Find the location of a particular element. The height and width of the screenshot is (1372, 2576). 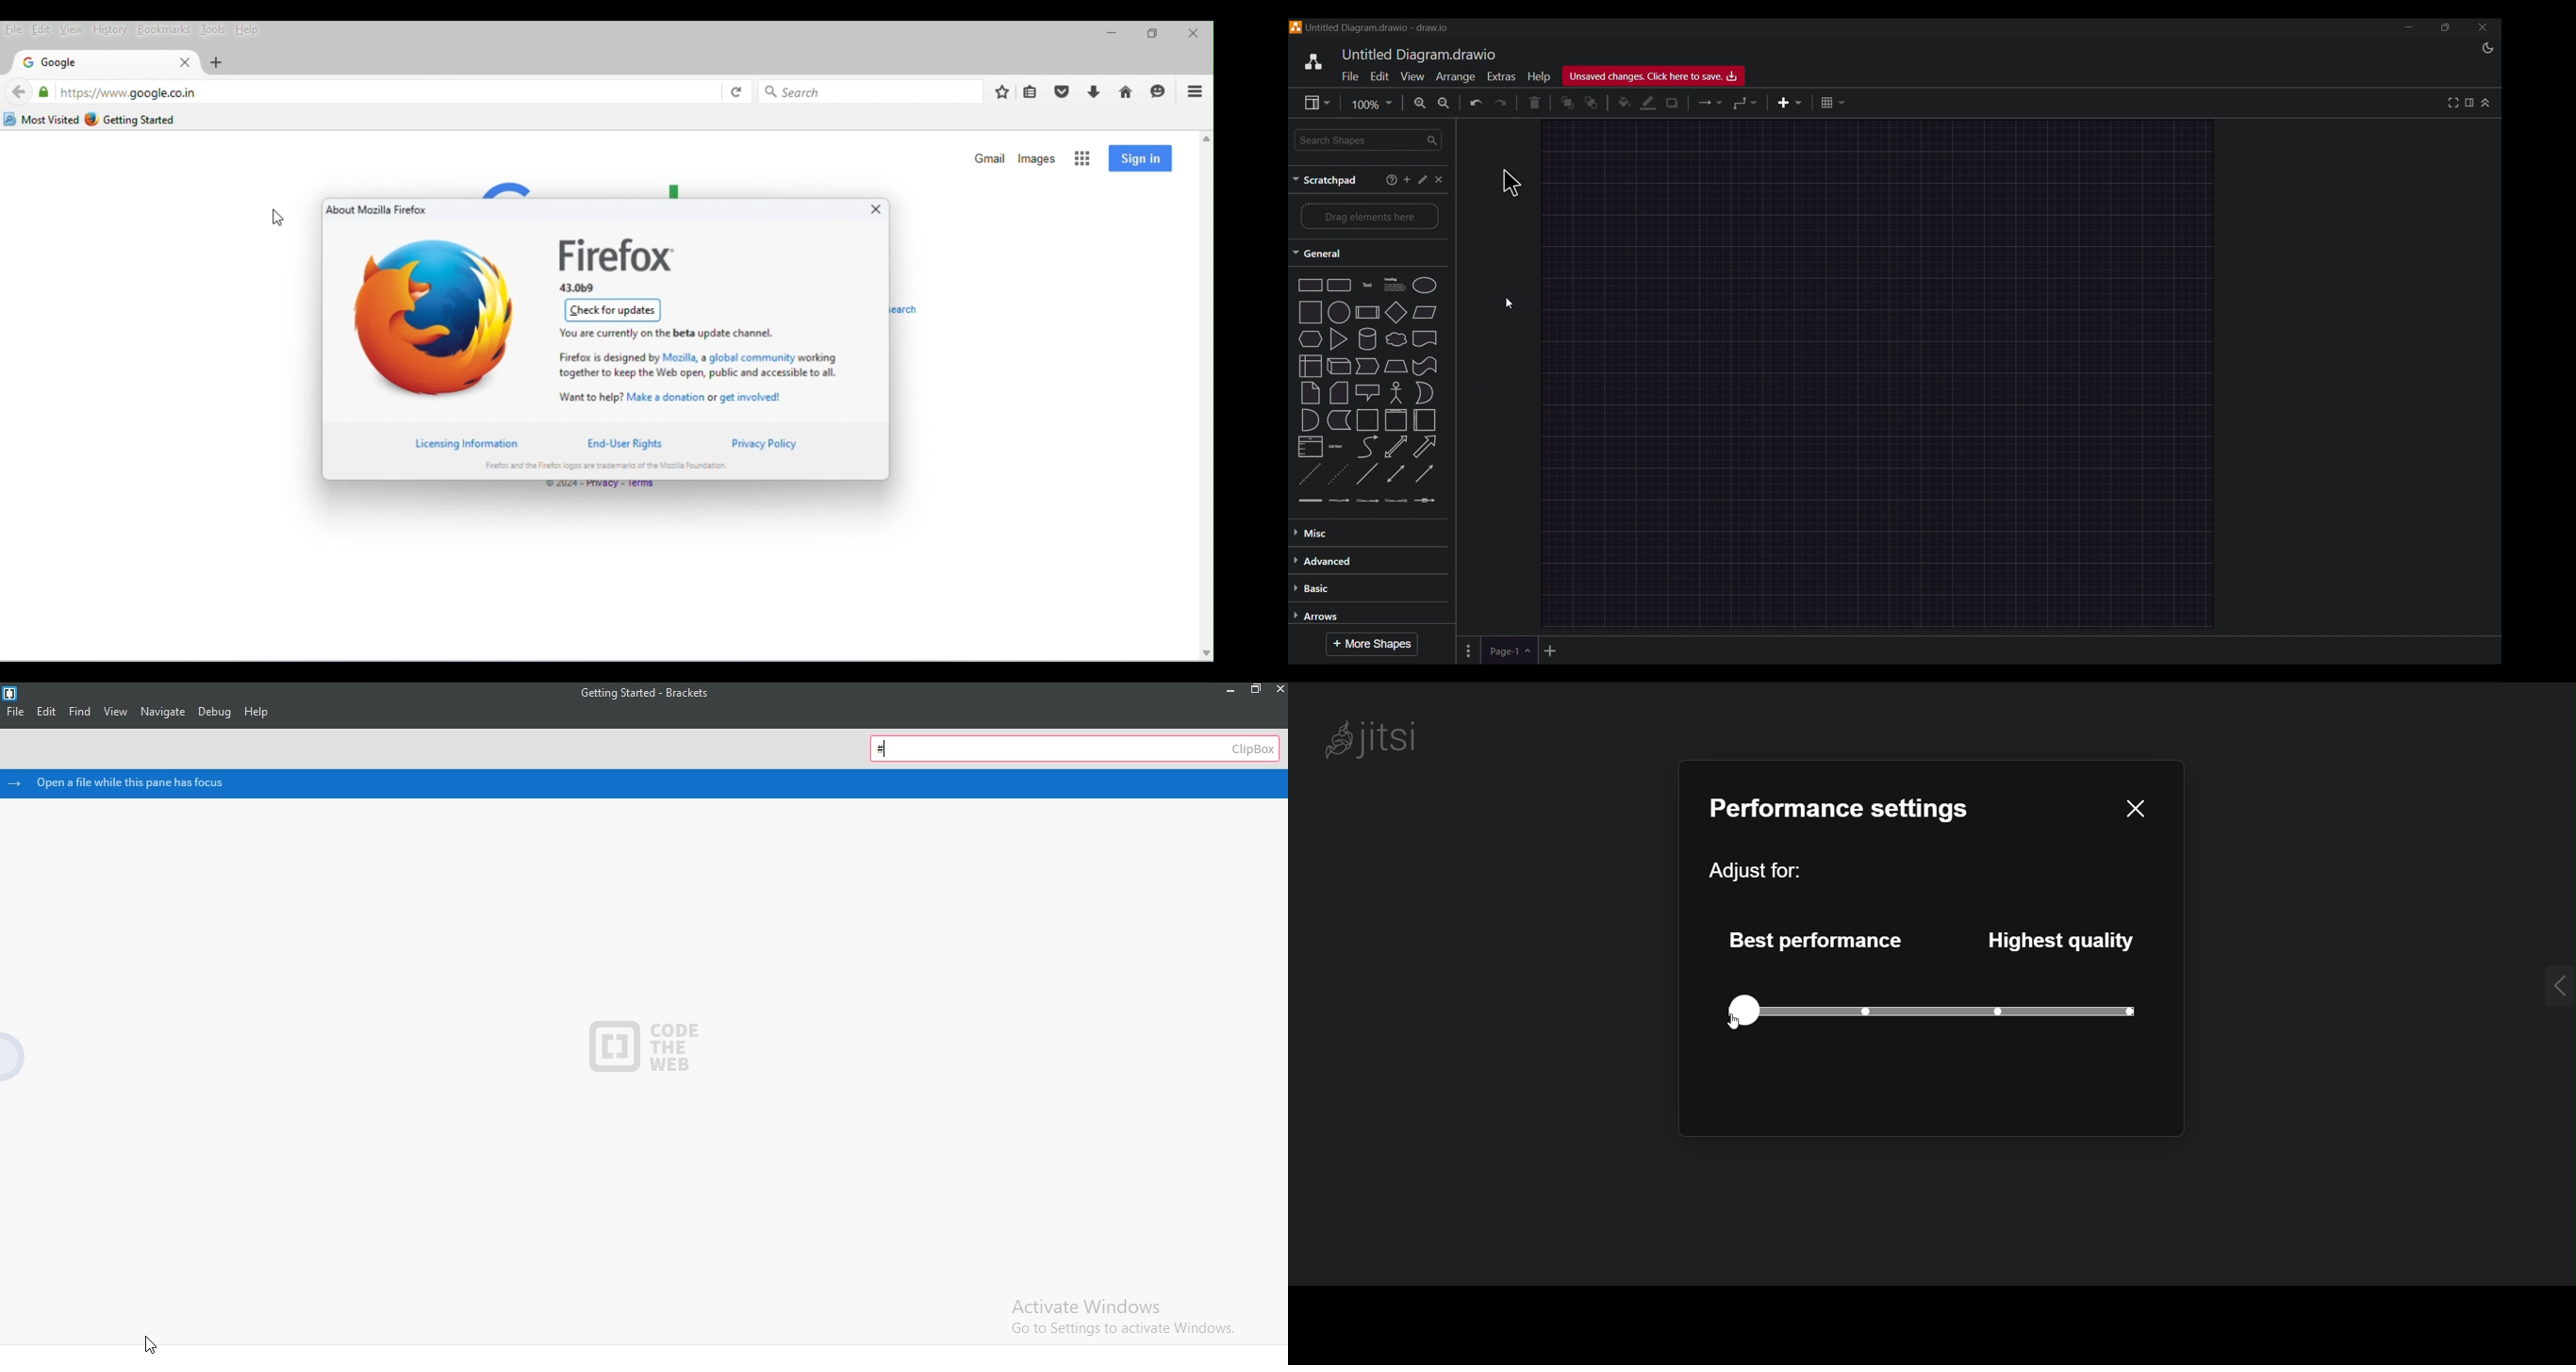

information on mozilla is located at coordinates (696, 365).